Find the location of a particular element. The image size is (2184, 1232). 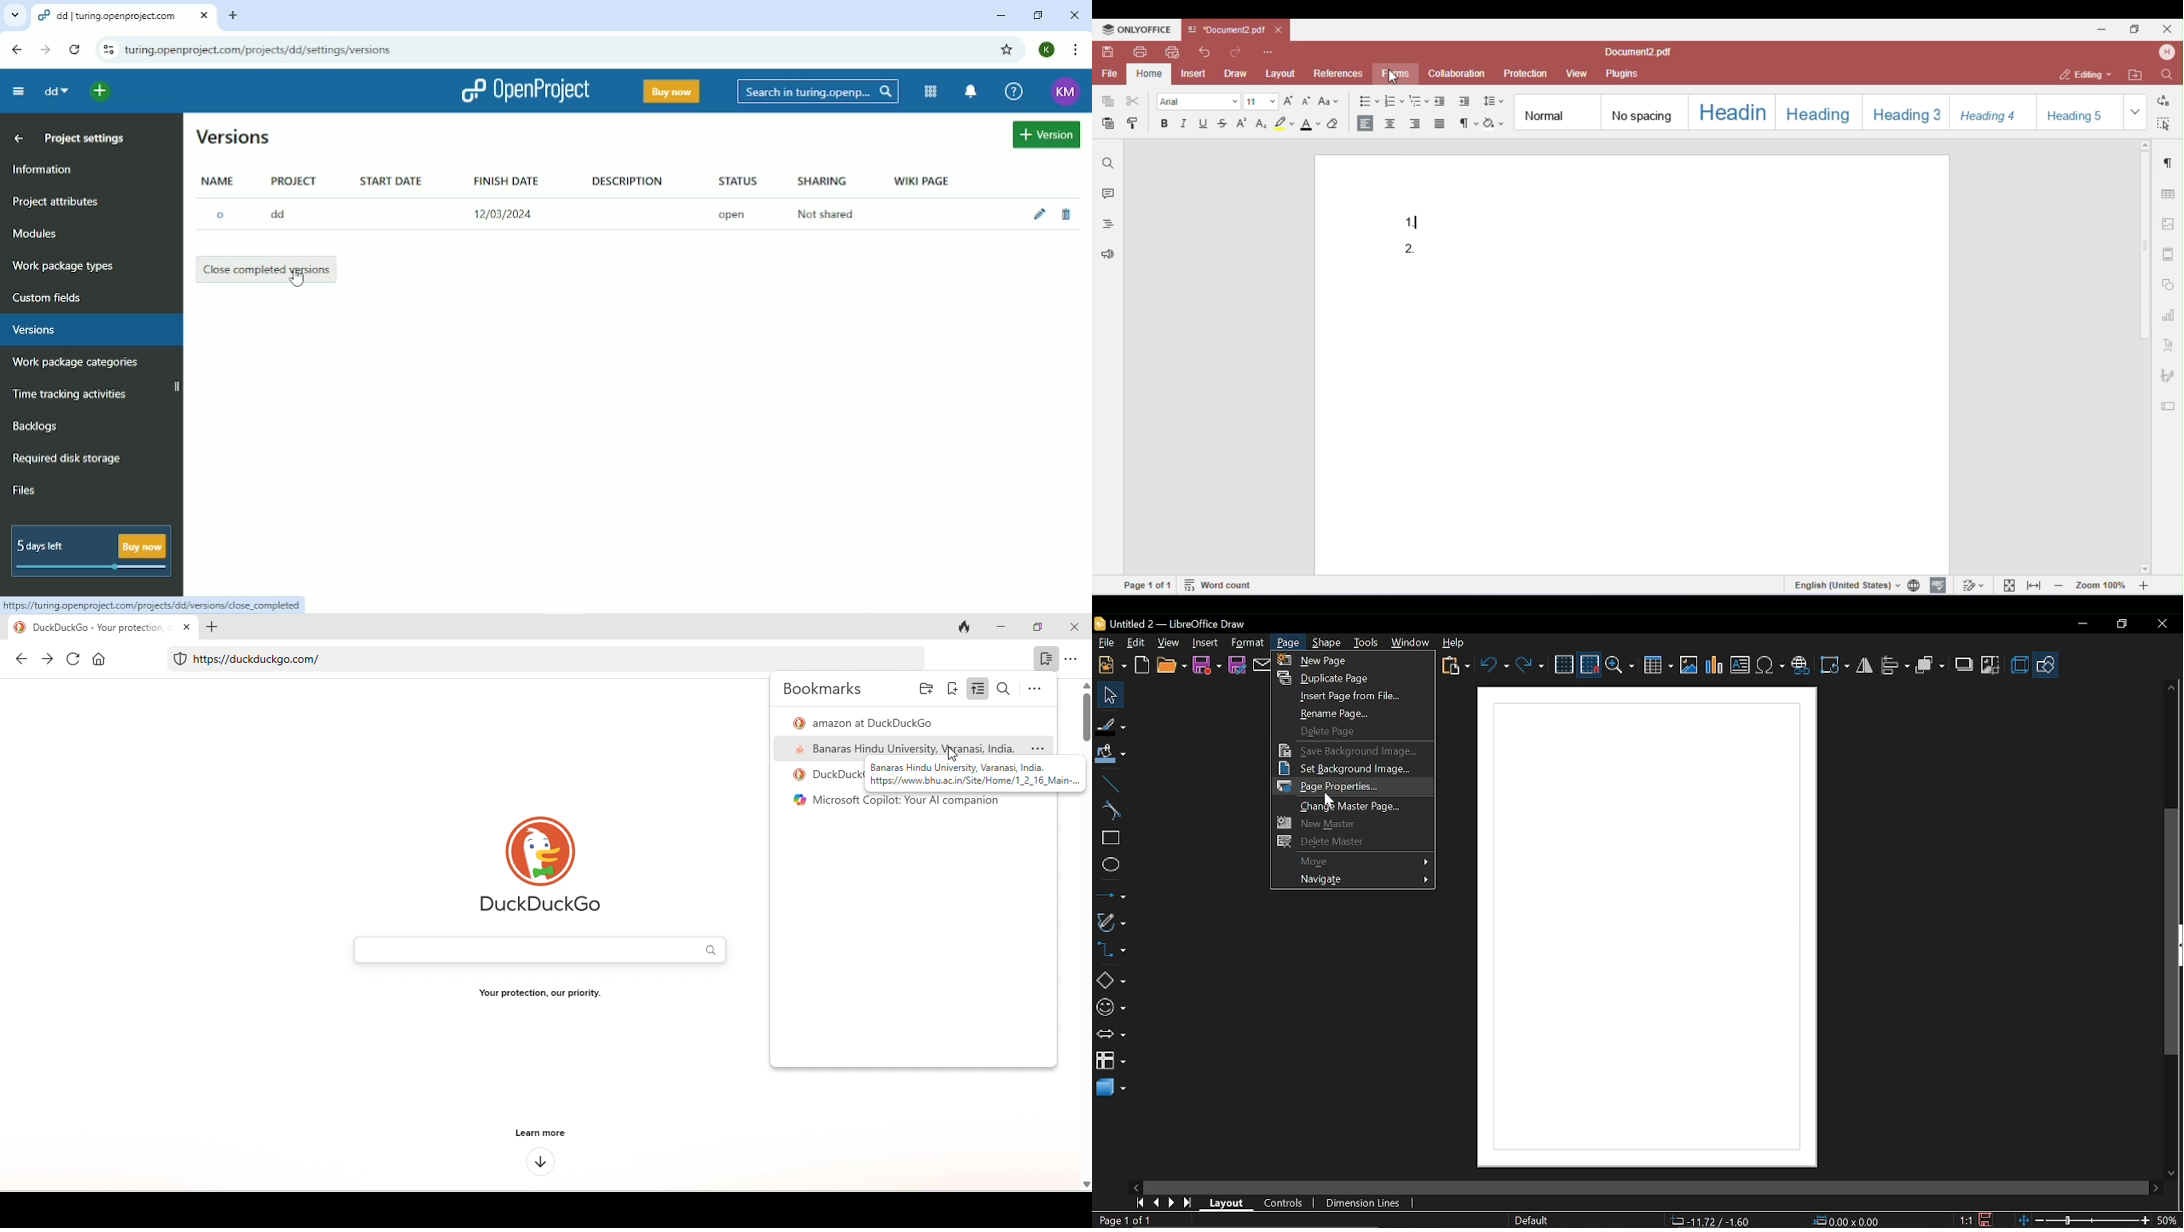

format is located at coordinates (1249, 643).